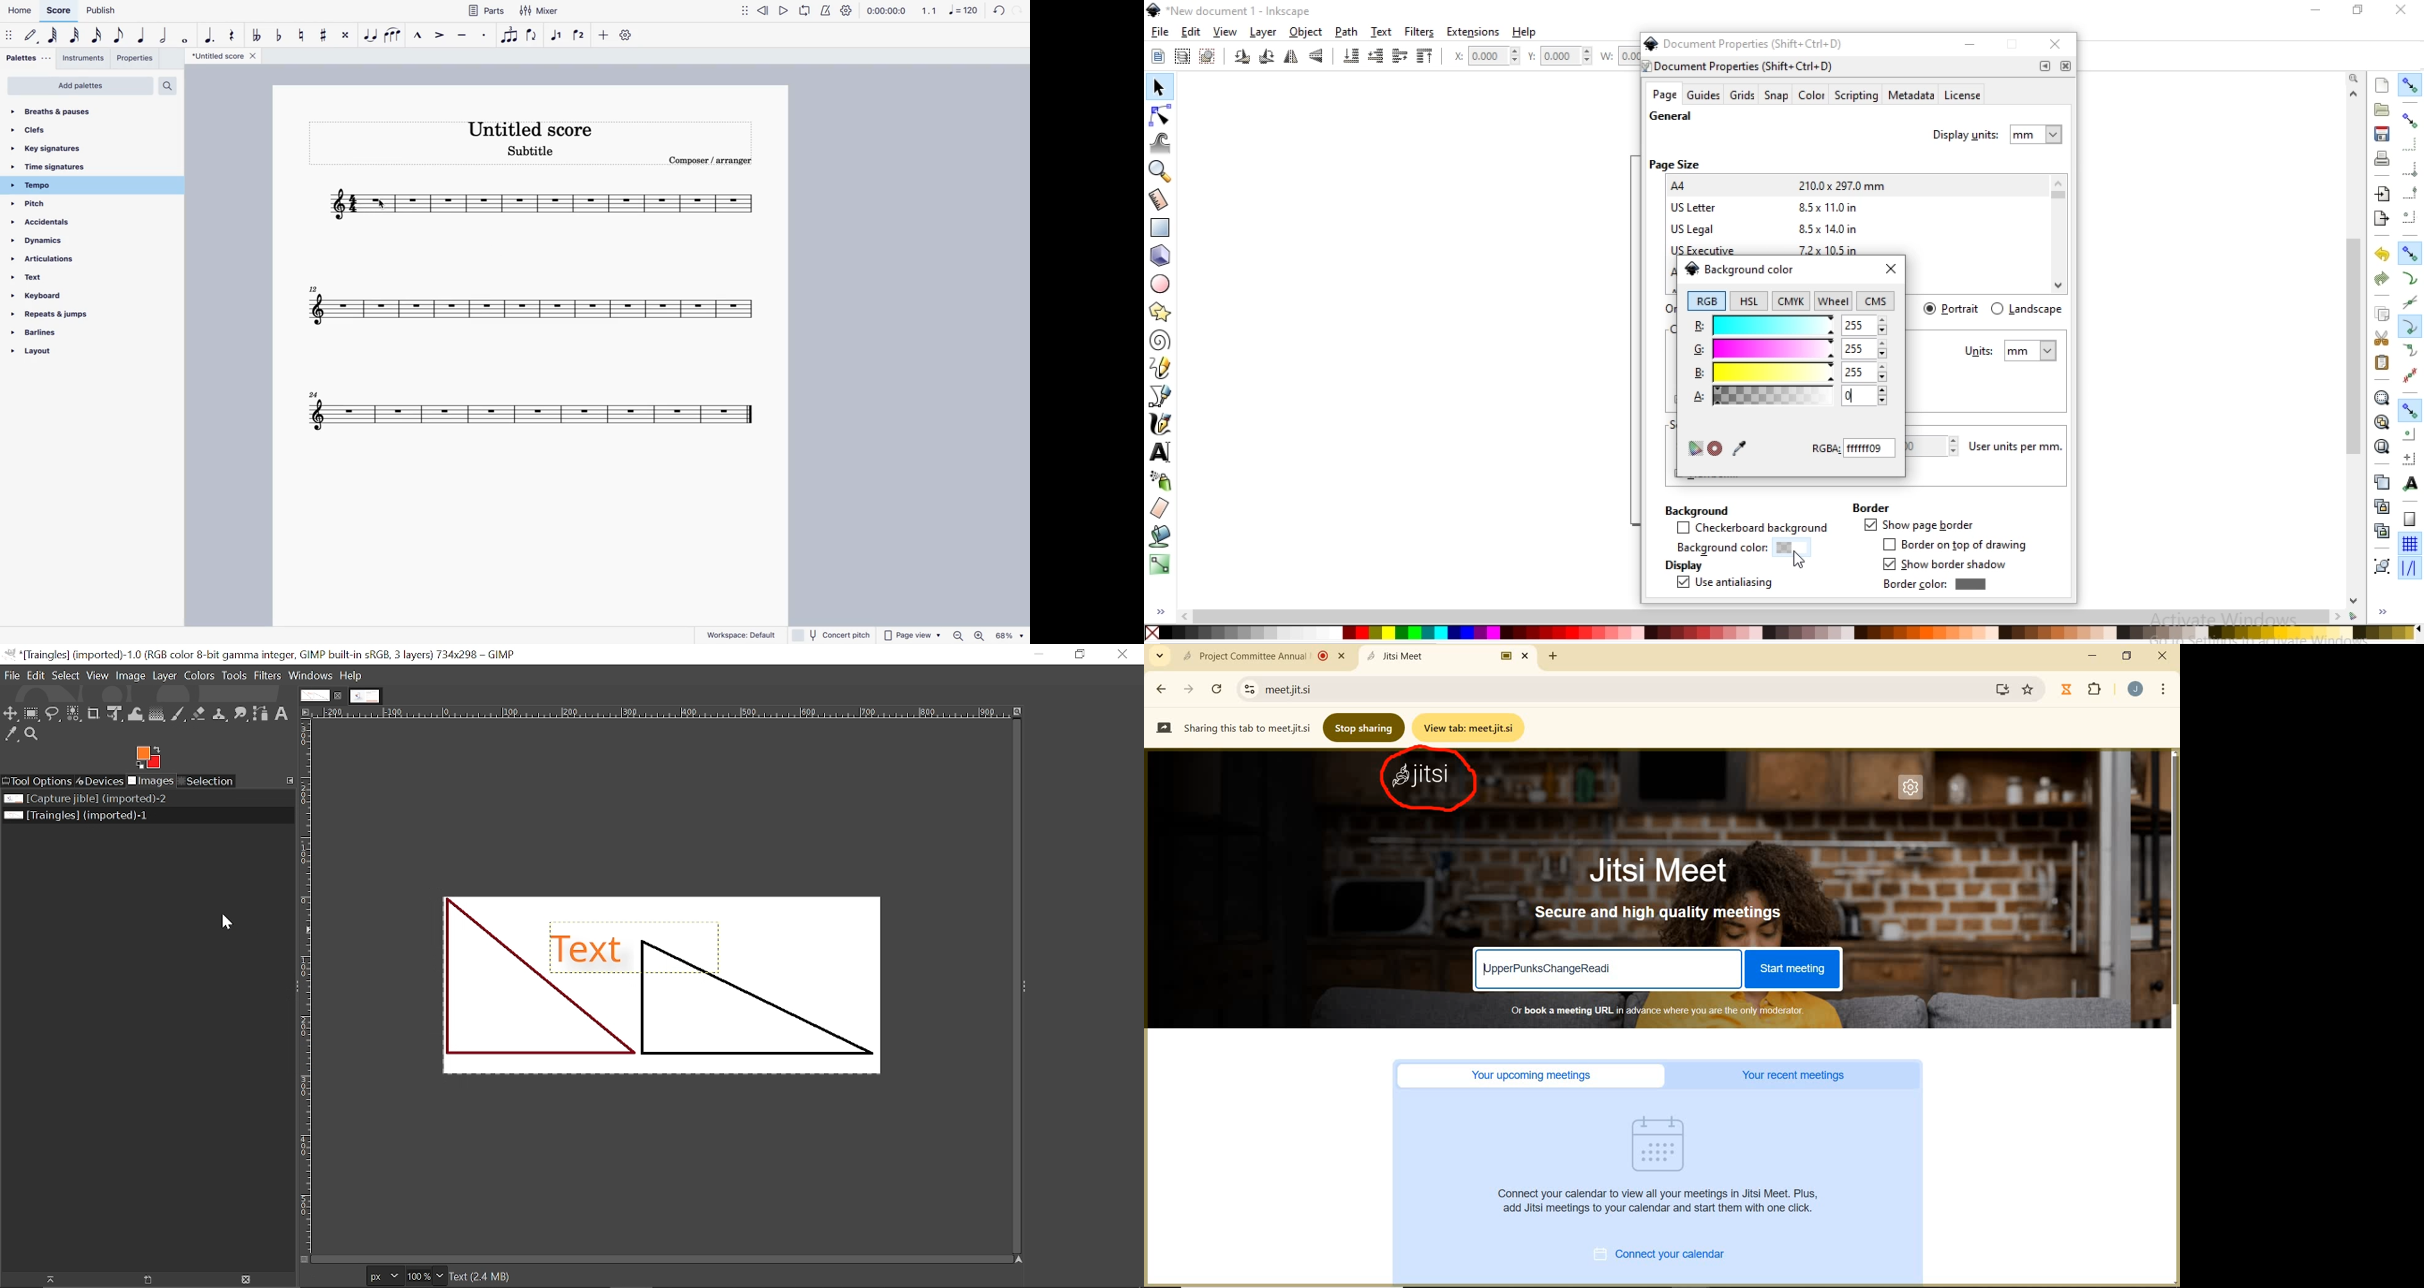 This screenshot has height=1288, width=2436. Describe the element at coordinates (1450, 656) in the screenshot. I see `Jitsi Meet` at that location.